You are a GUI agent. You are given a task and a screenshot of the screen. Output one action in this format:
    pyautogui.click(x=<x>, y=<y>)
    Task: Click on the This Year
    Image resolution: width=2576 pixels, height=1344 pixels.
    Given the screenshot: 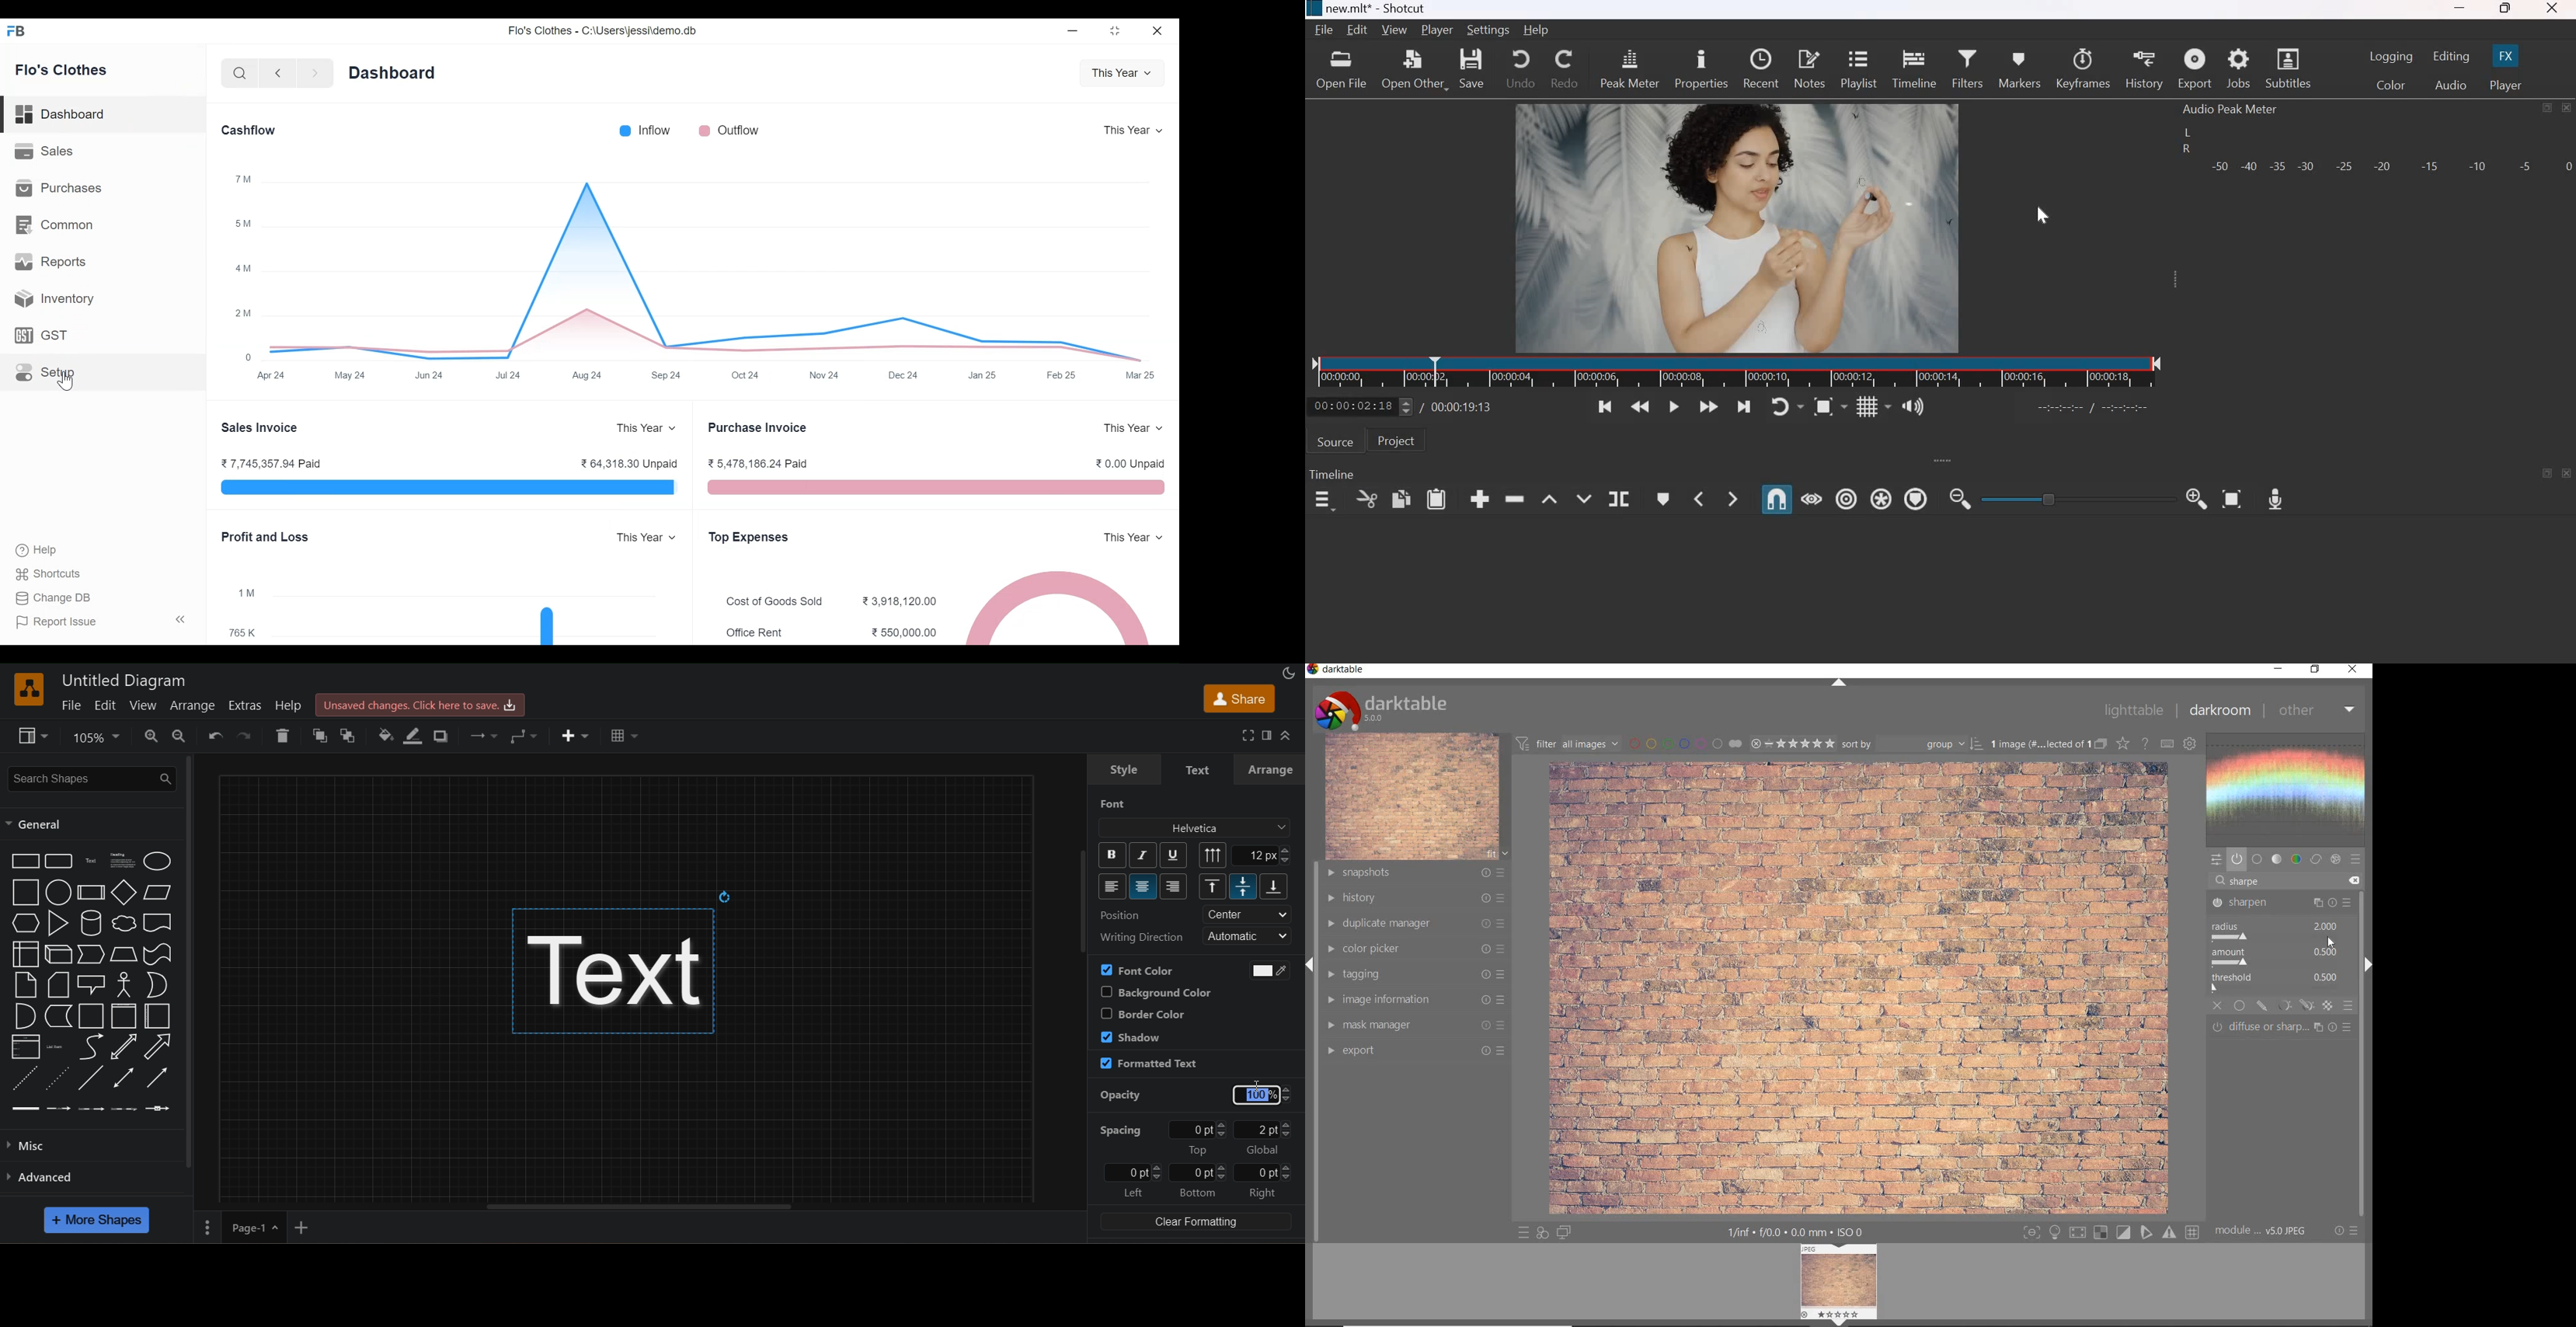 What is the action you would take?
    pyautogui.click(x=1129, y=538)
    